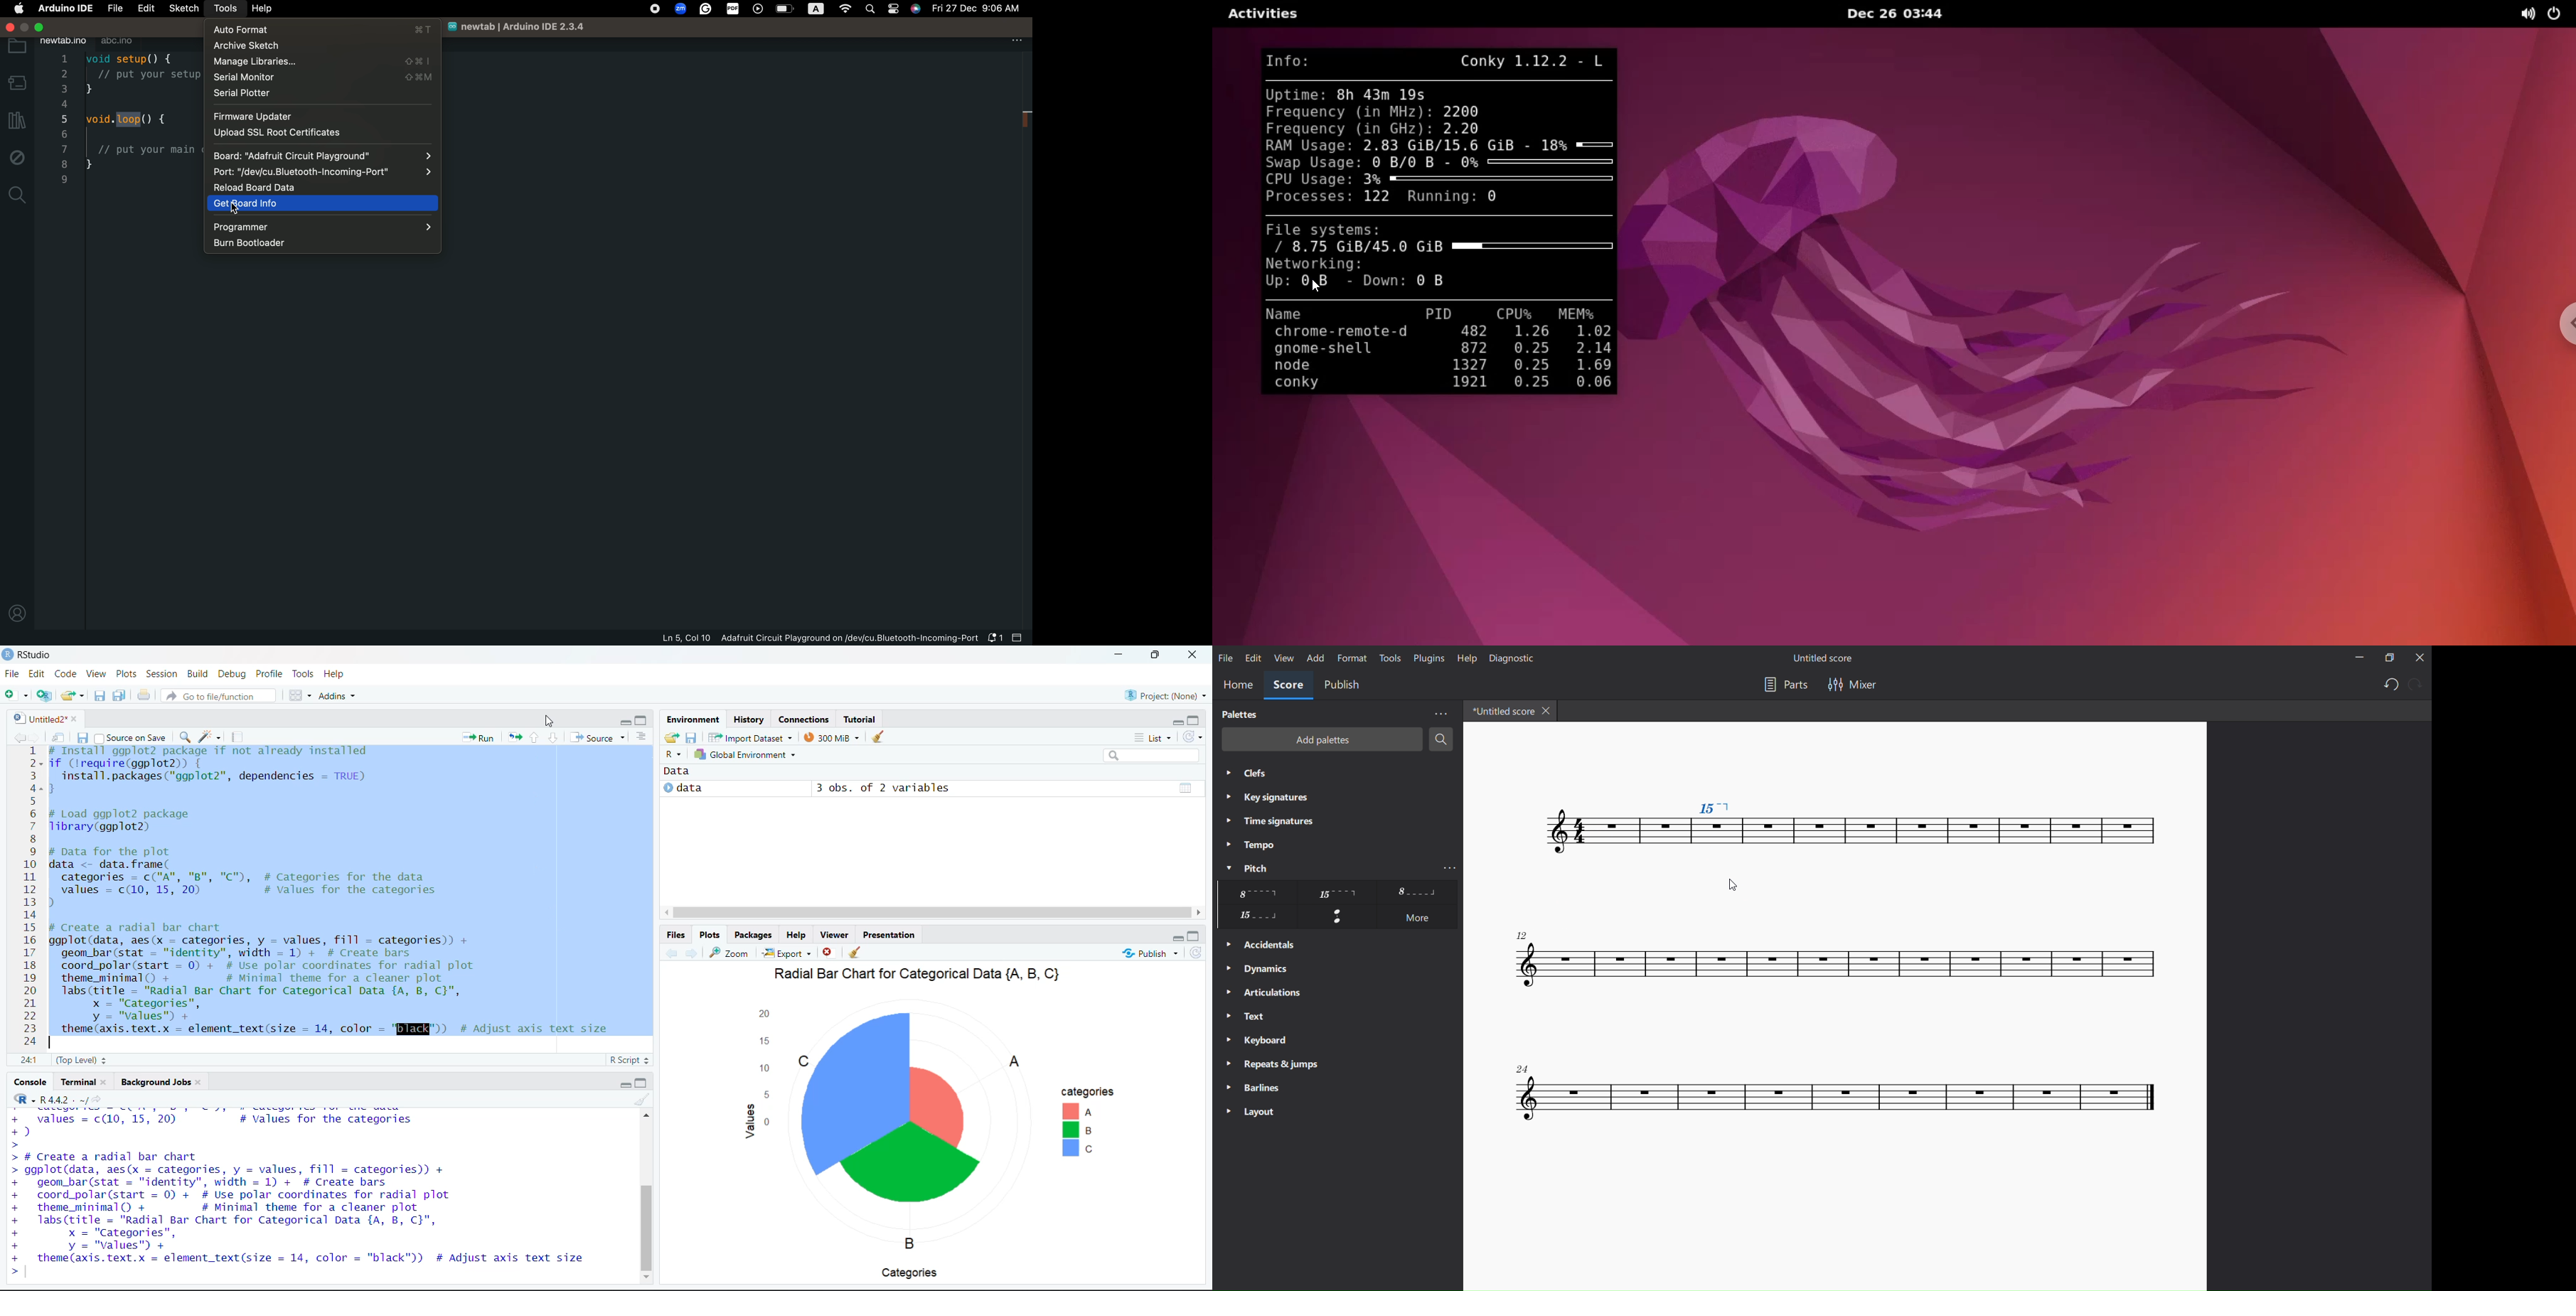 This screenshot has height=1316, width=2576. What do you see at coordinates (126, 673) in the screenshot?
I see `Plots` at bounding box center [126, 673].